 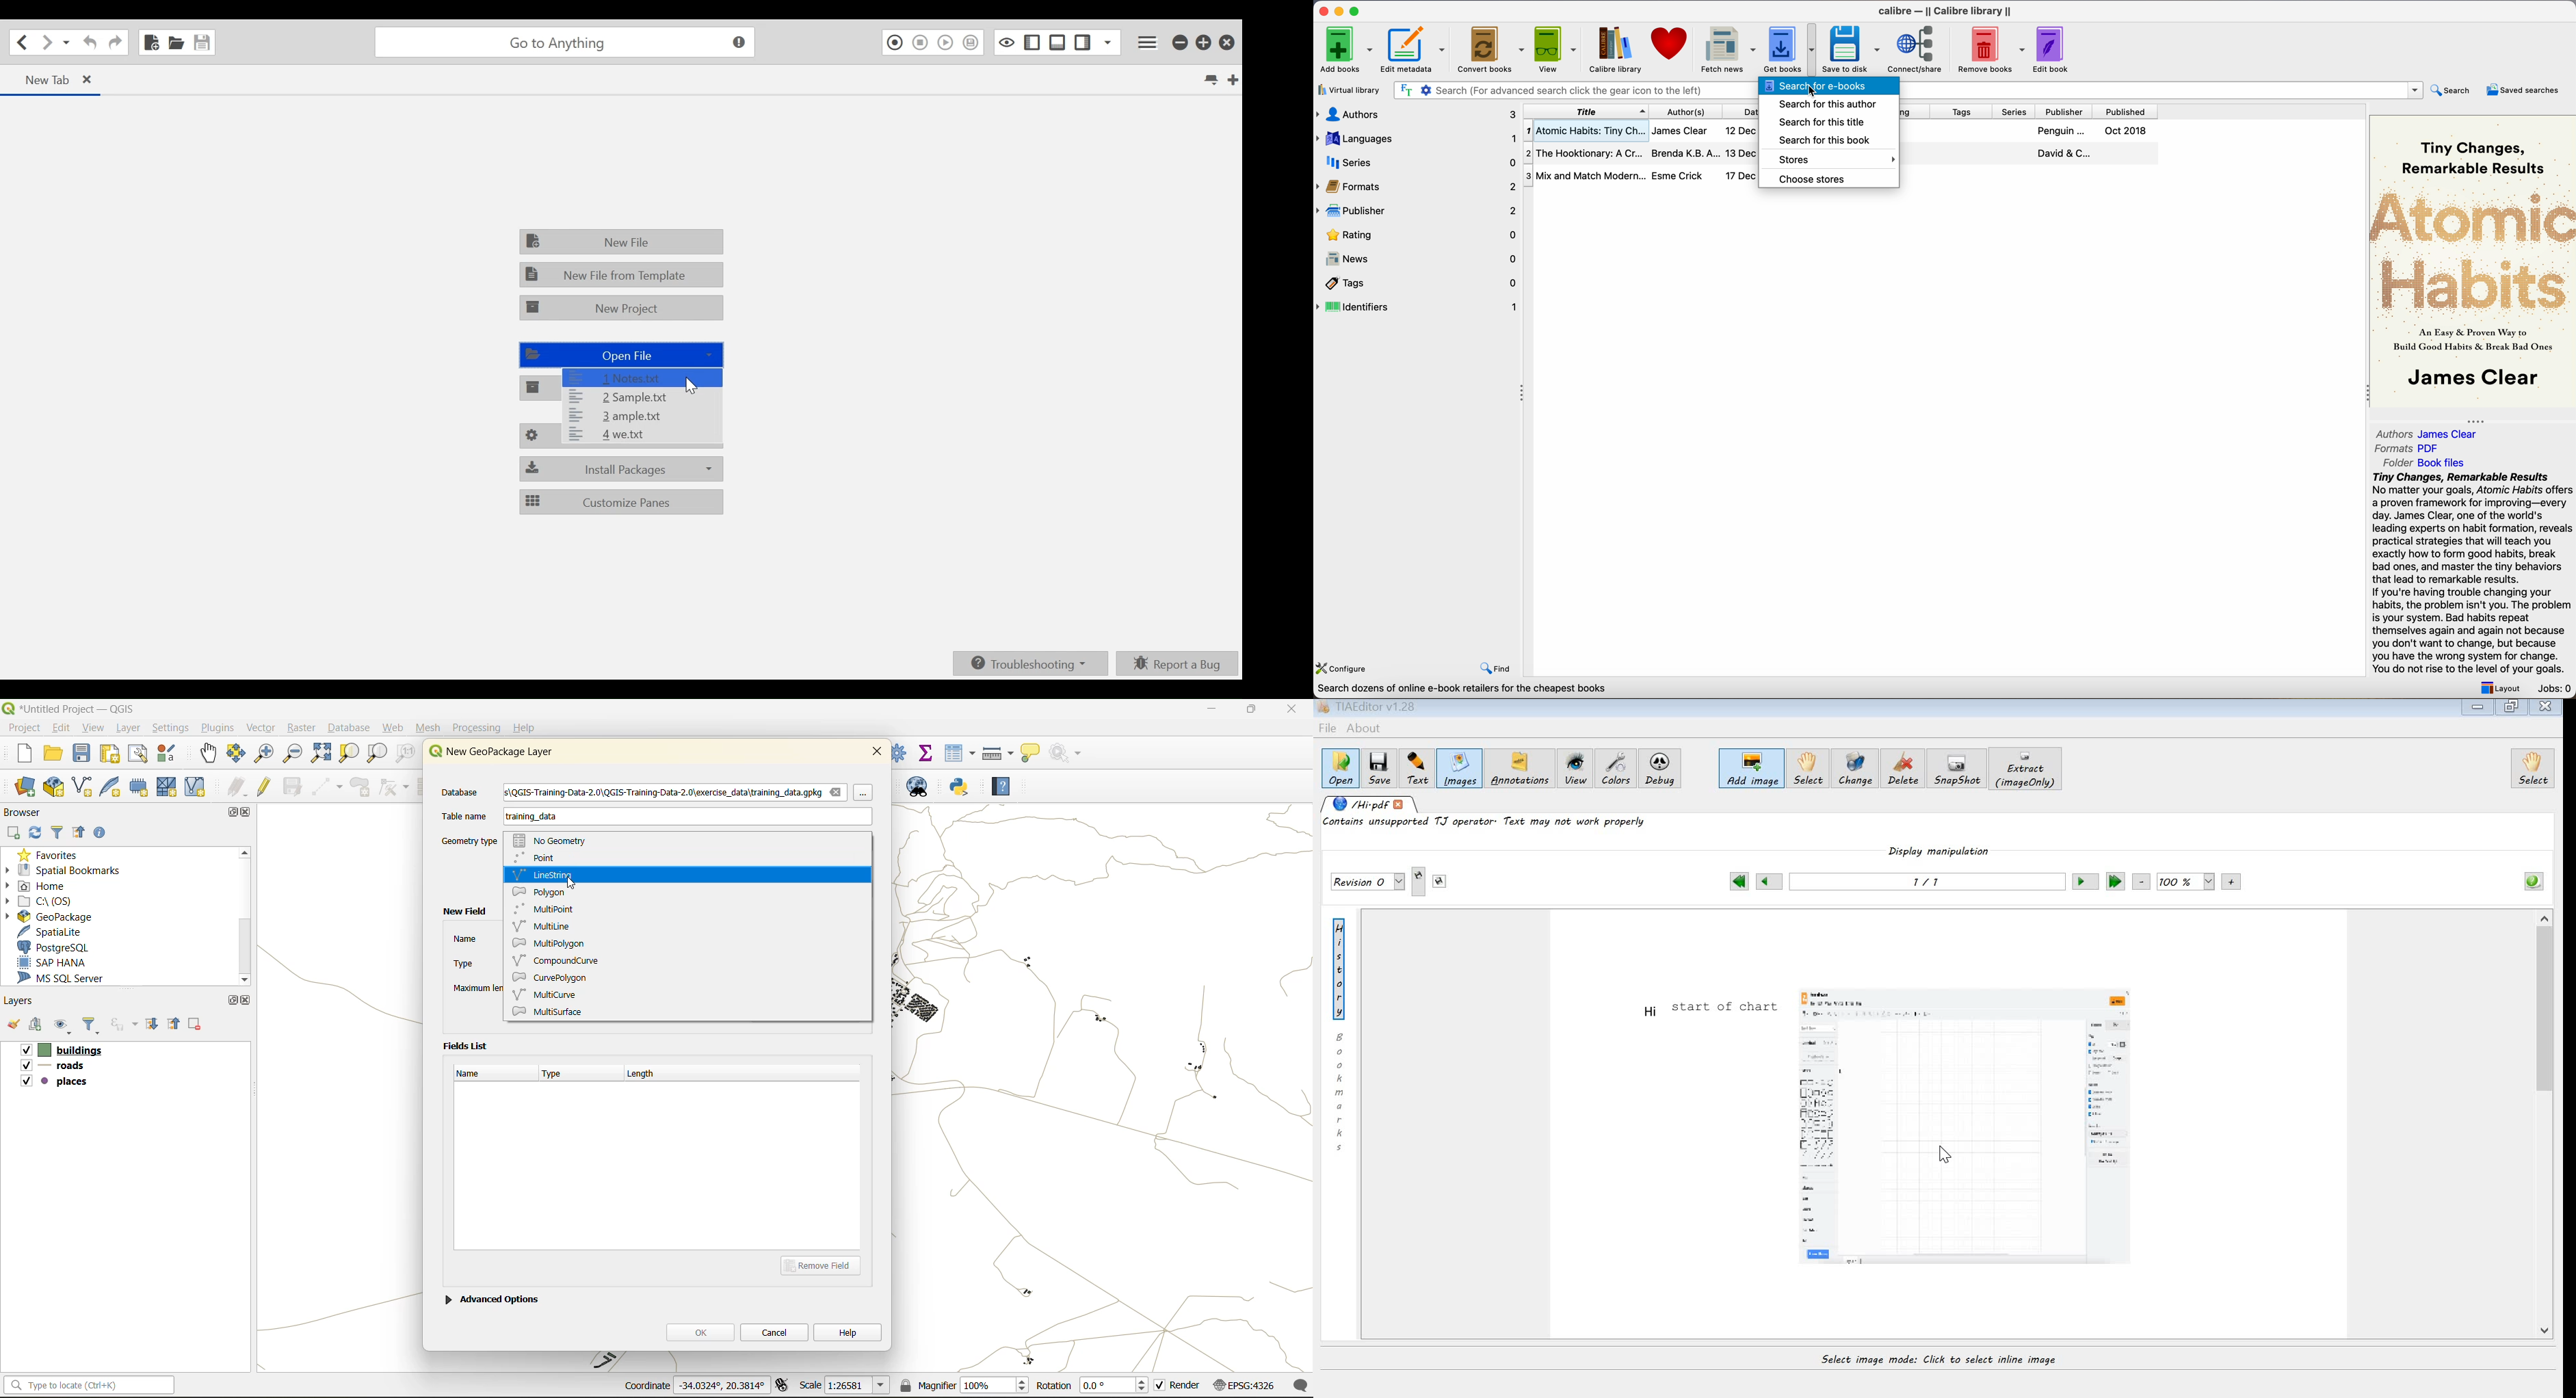 I want to click on c\:os, so click(x=51, y=900).